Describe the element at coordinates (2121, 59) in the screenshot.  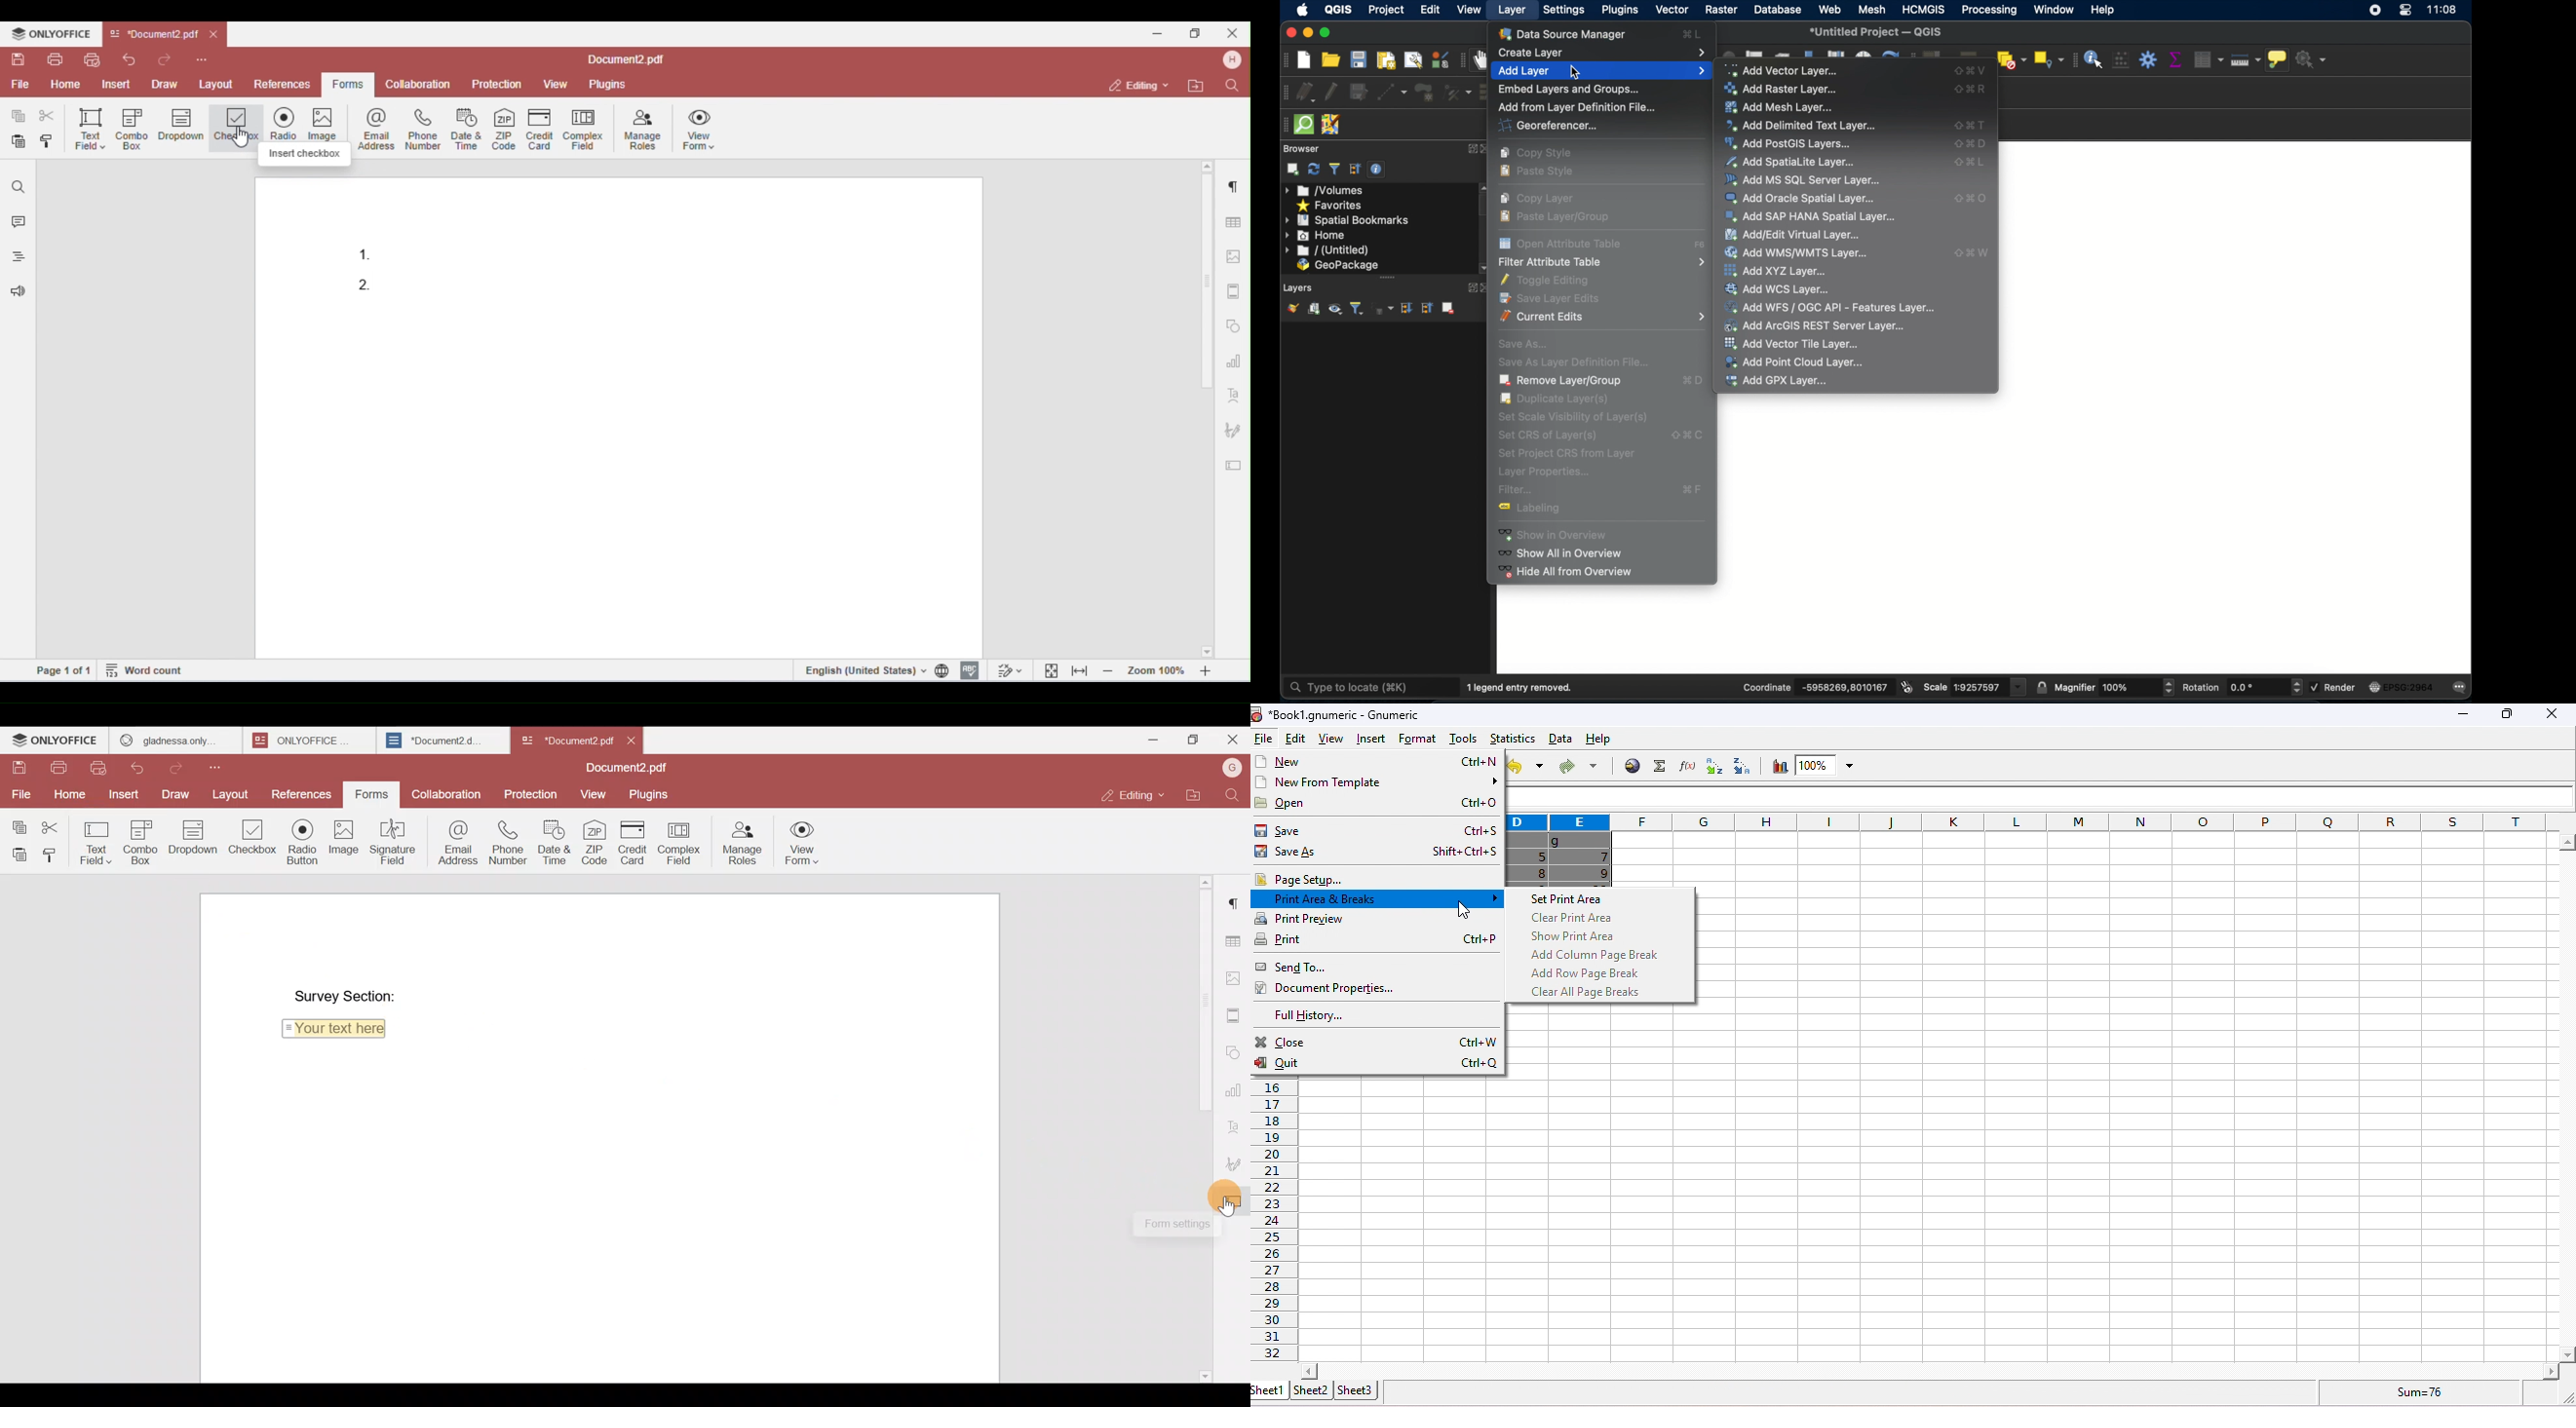
I see `open field calculator` at that location.